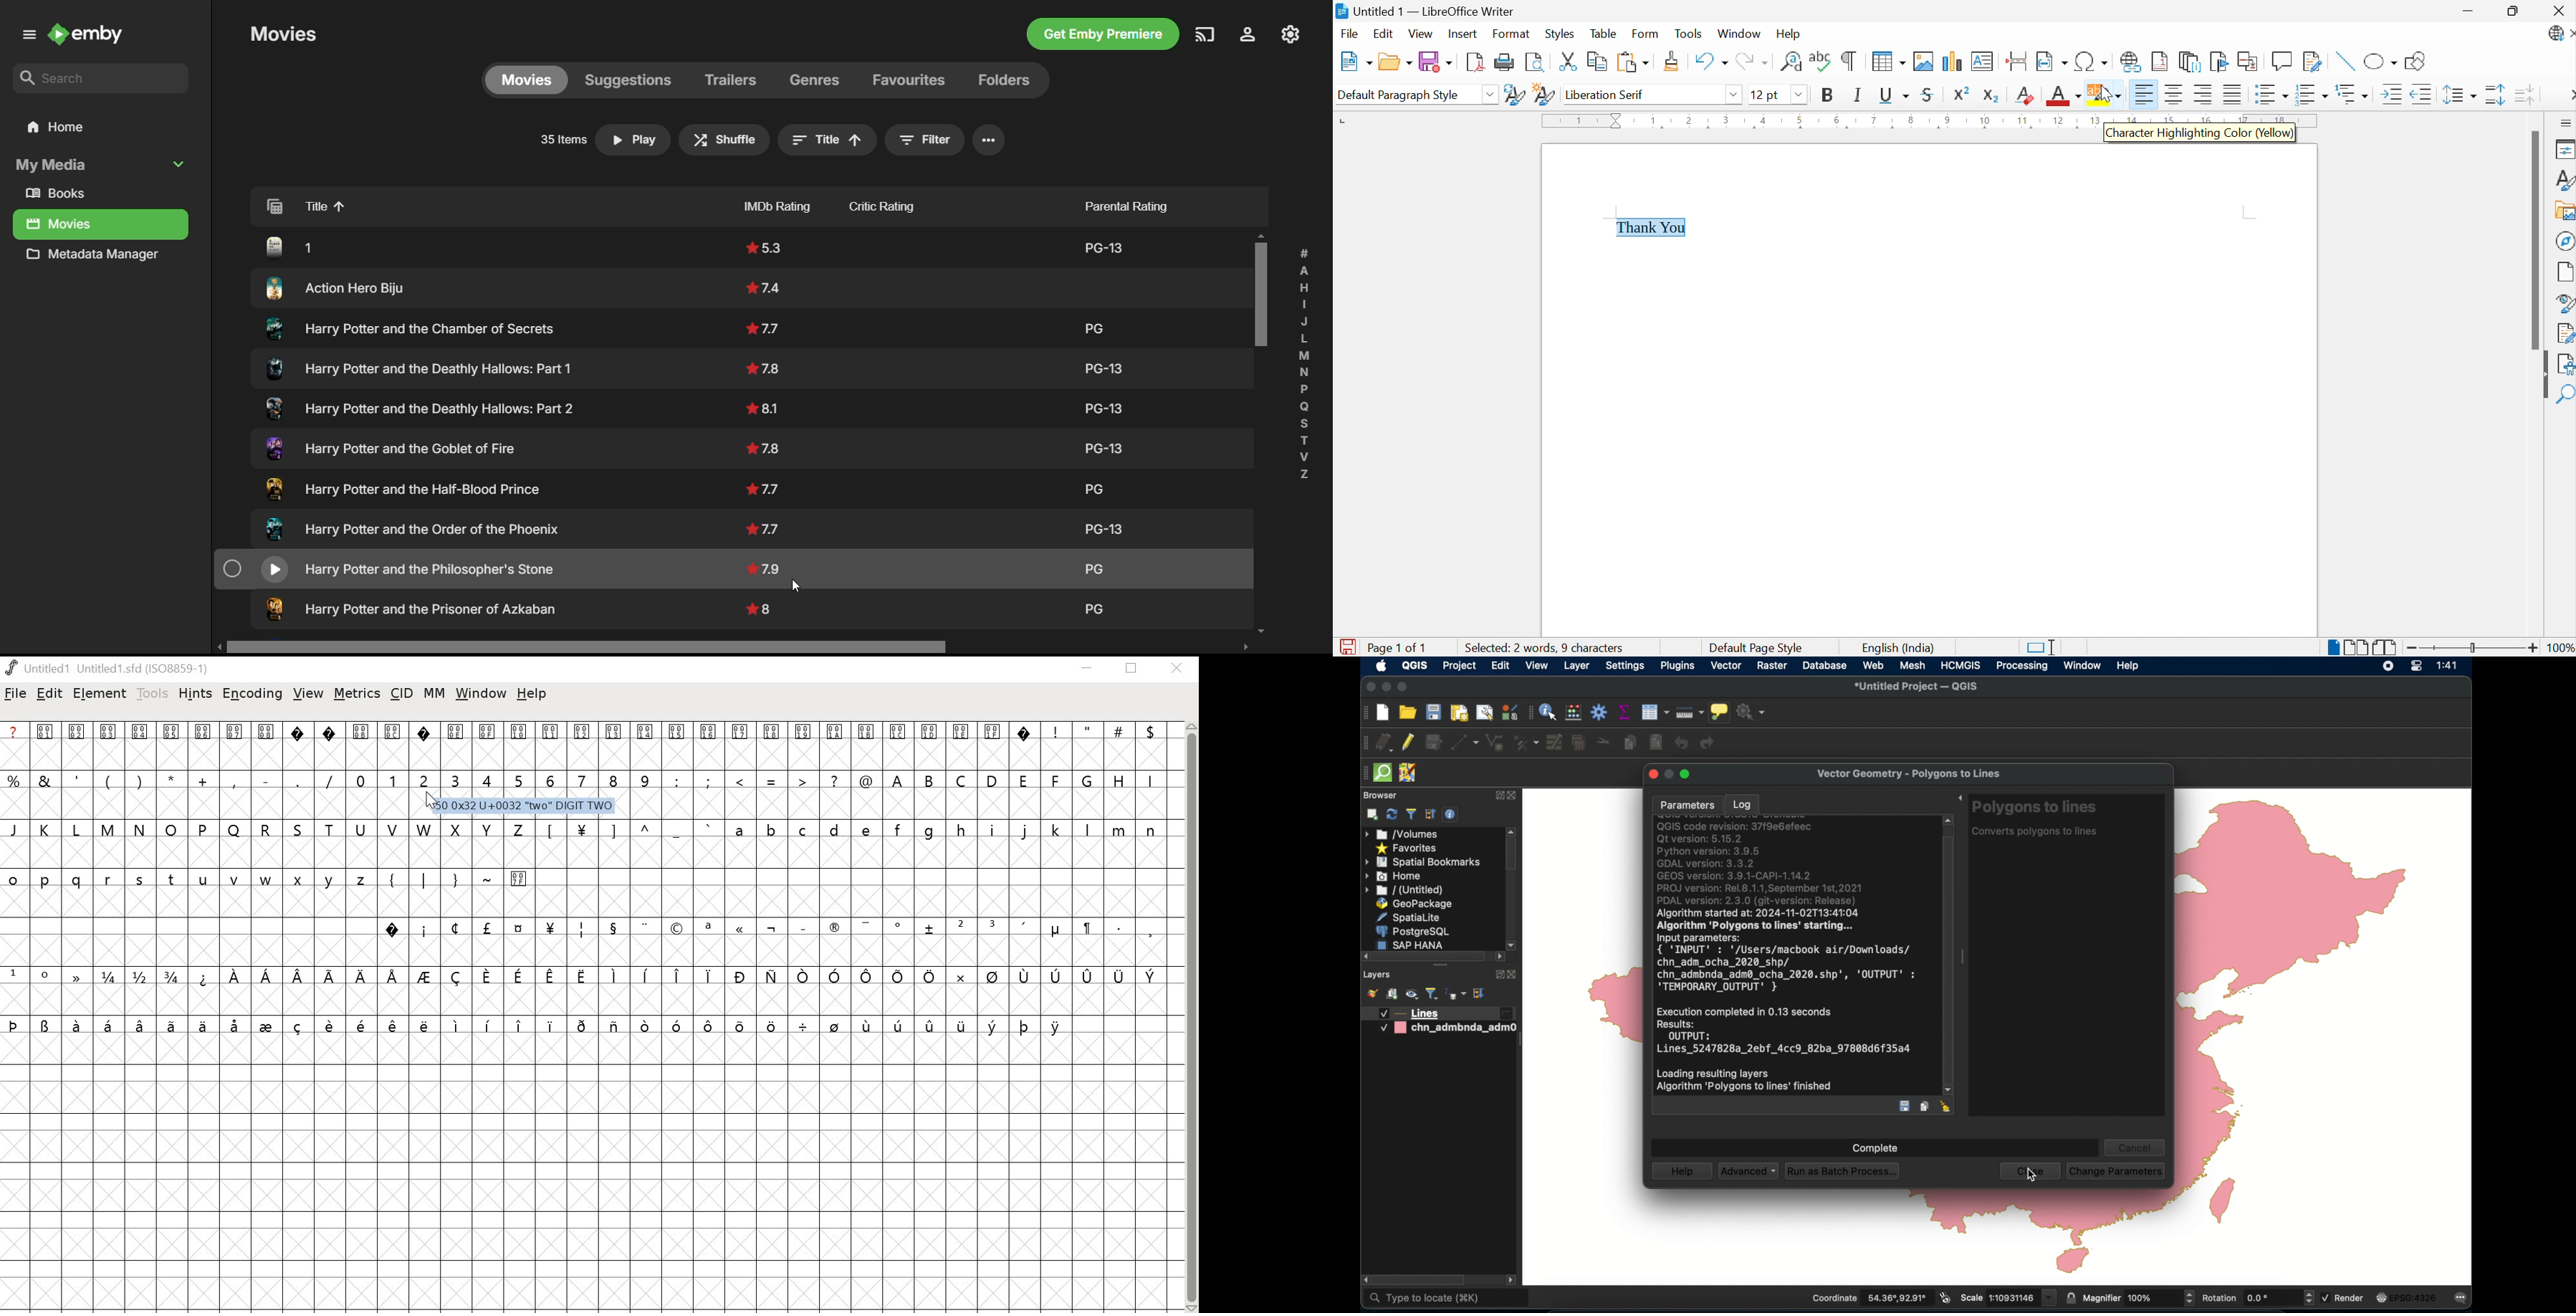  Describe the element at coordinates (1431, 815) in the screenshot. I see `expand all` at that location.